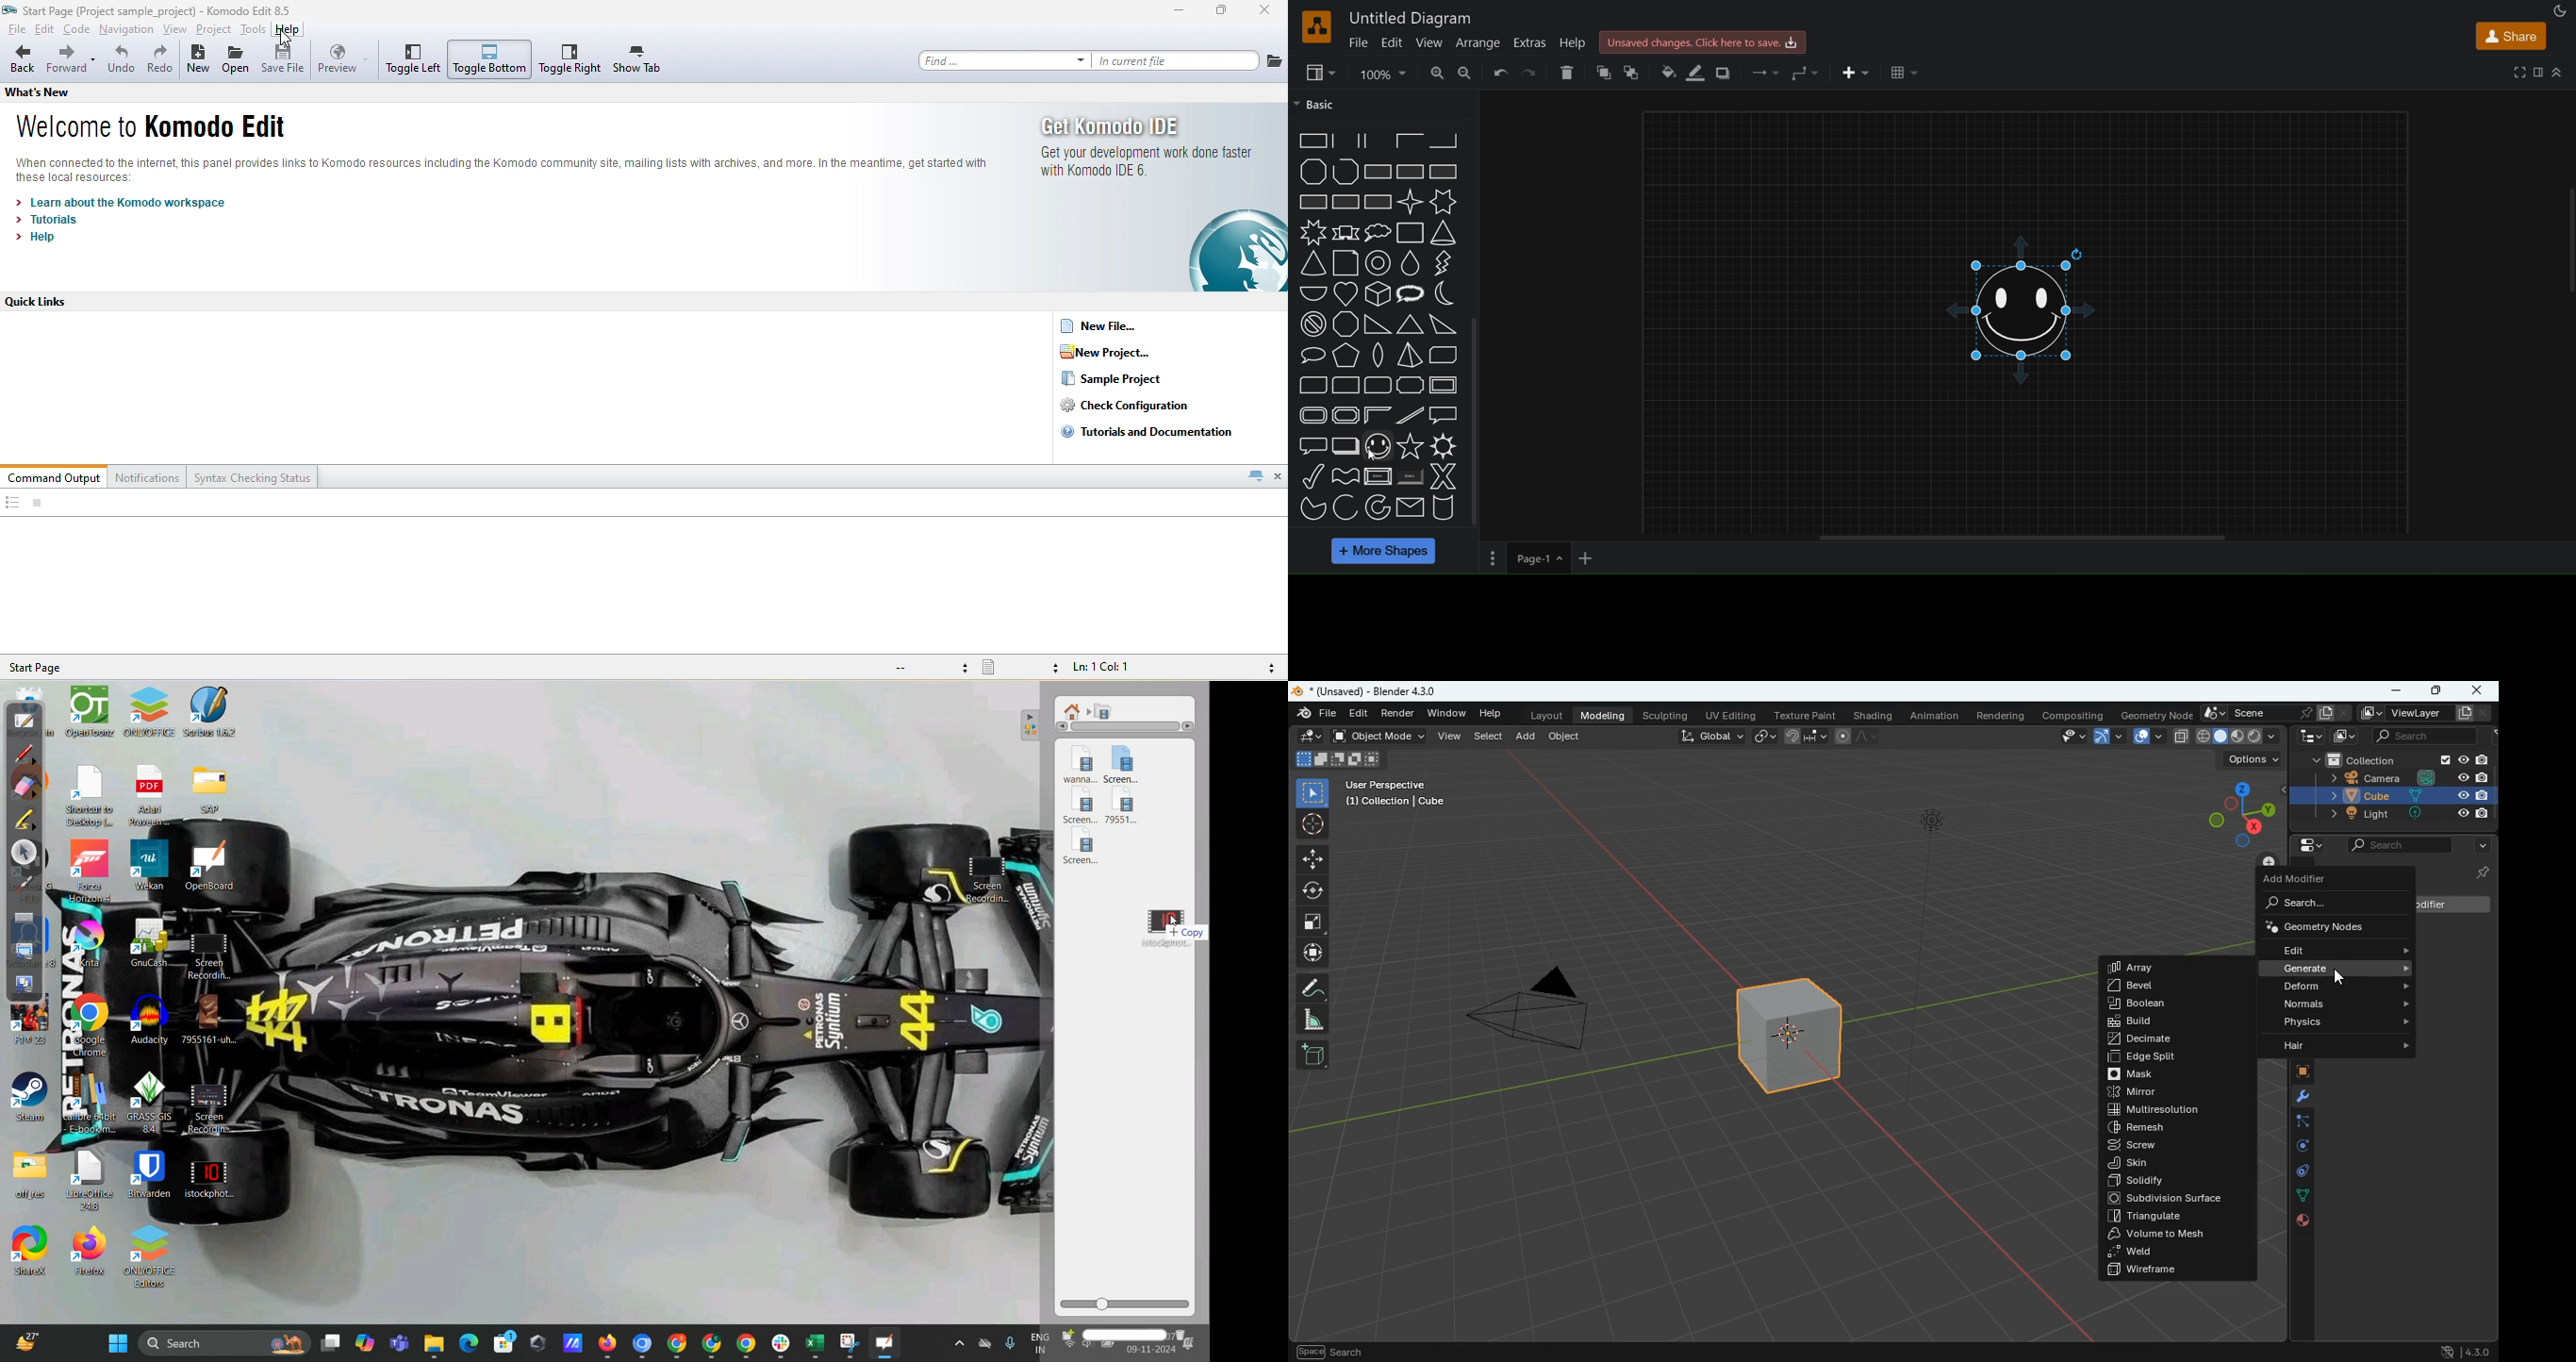 This screenshot has width=2576, height=1372. Describe the element at coordinates (1530, 72) in the screenshot. I see `redo` at that location.